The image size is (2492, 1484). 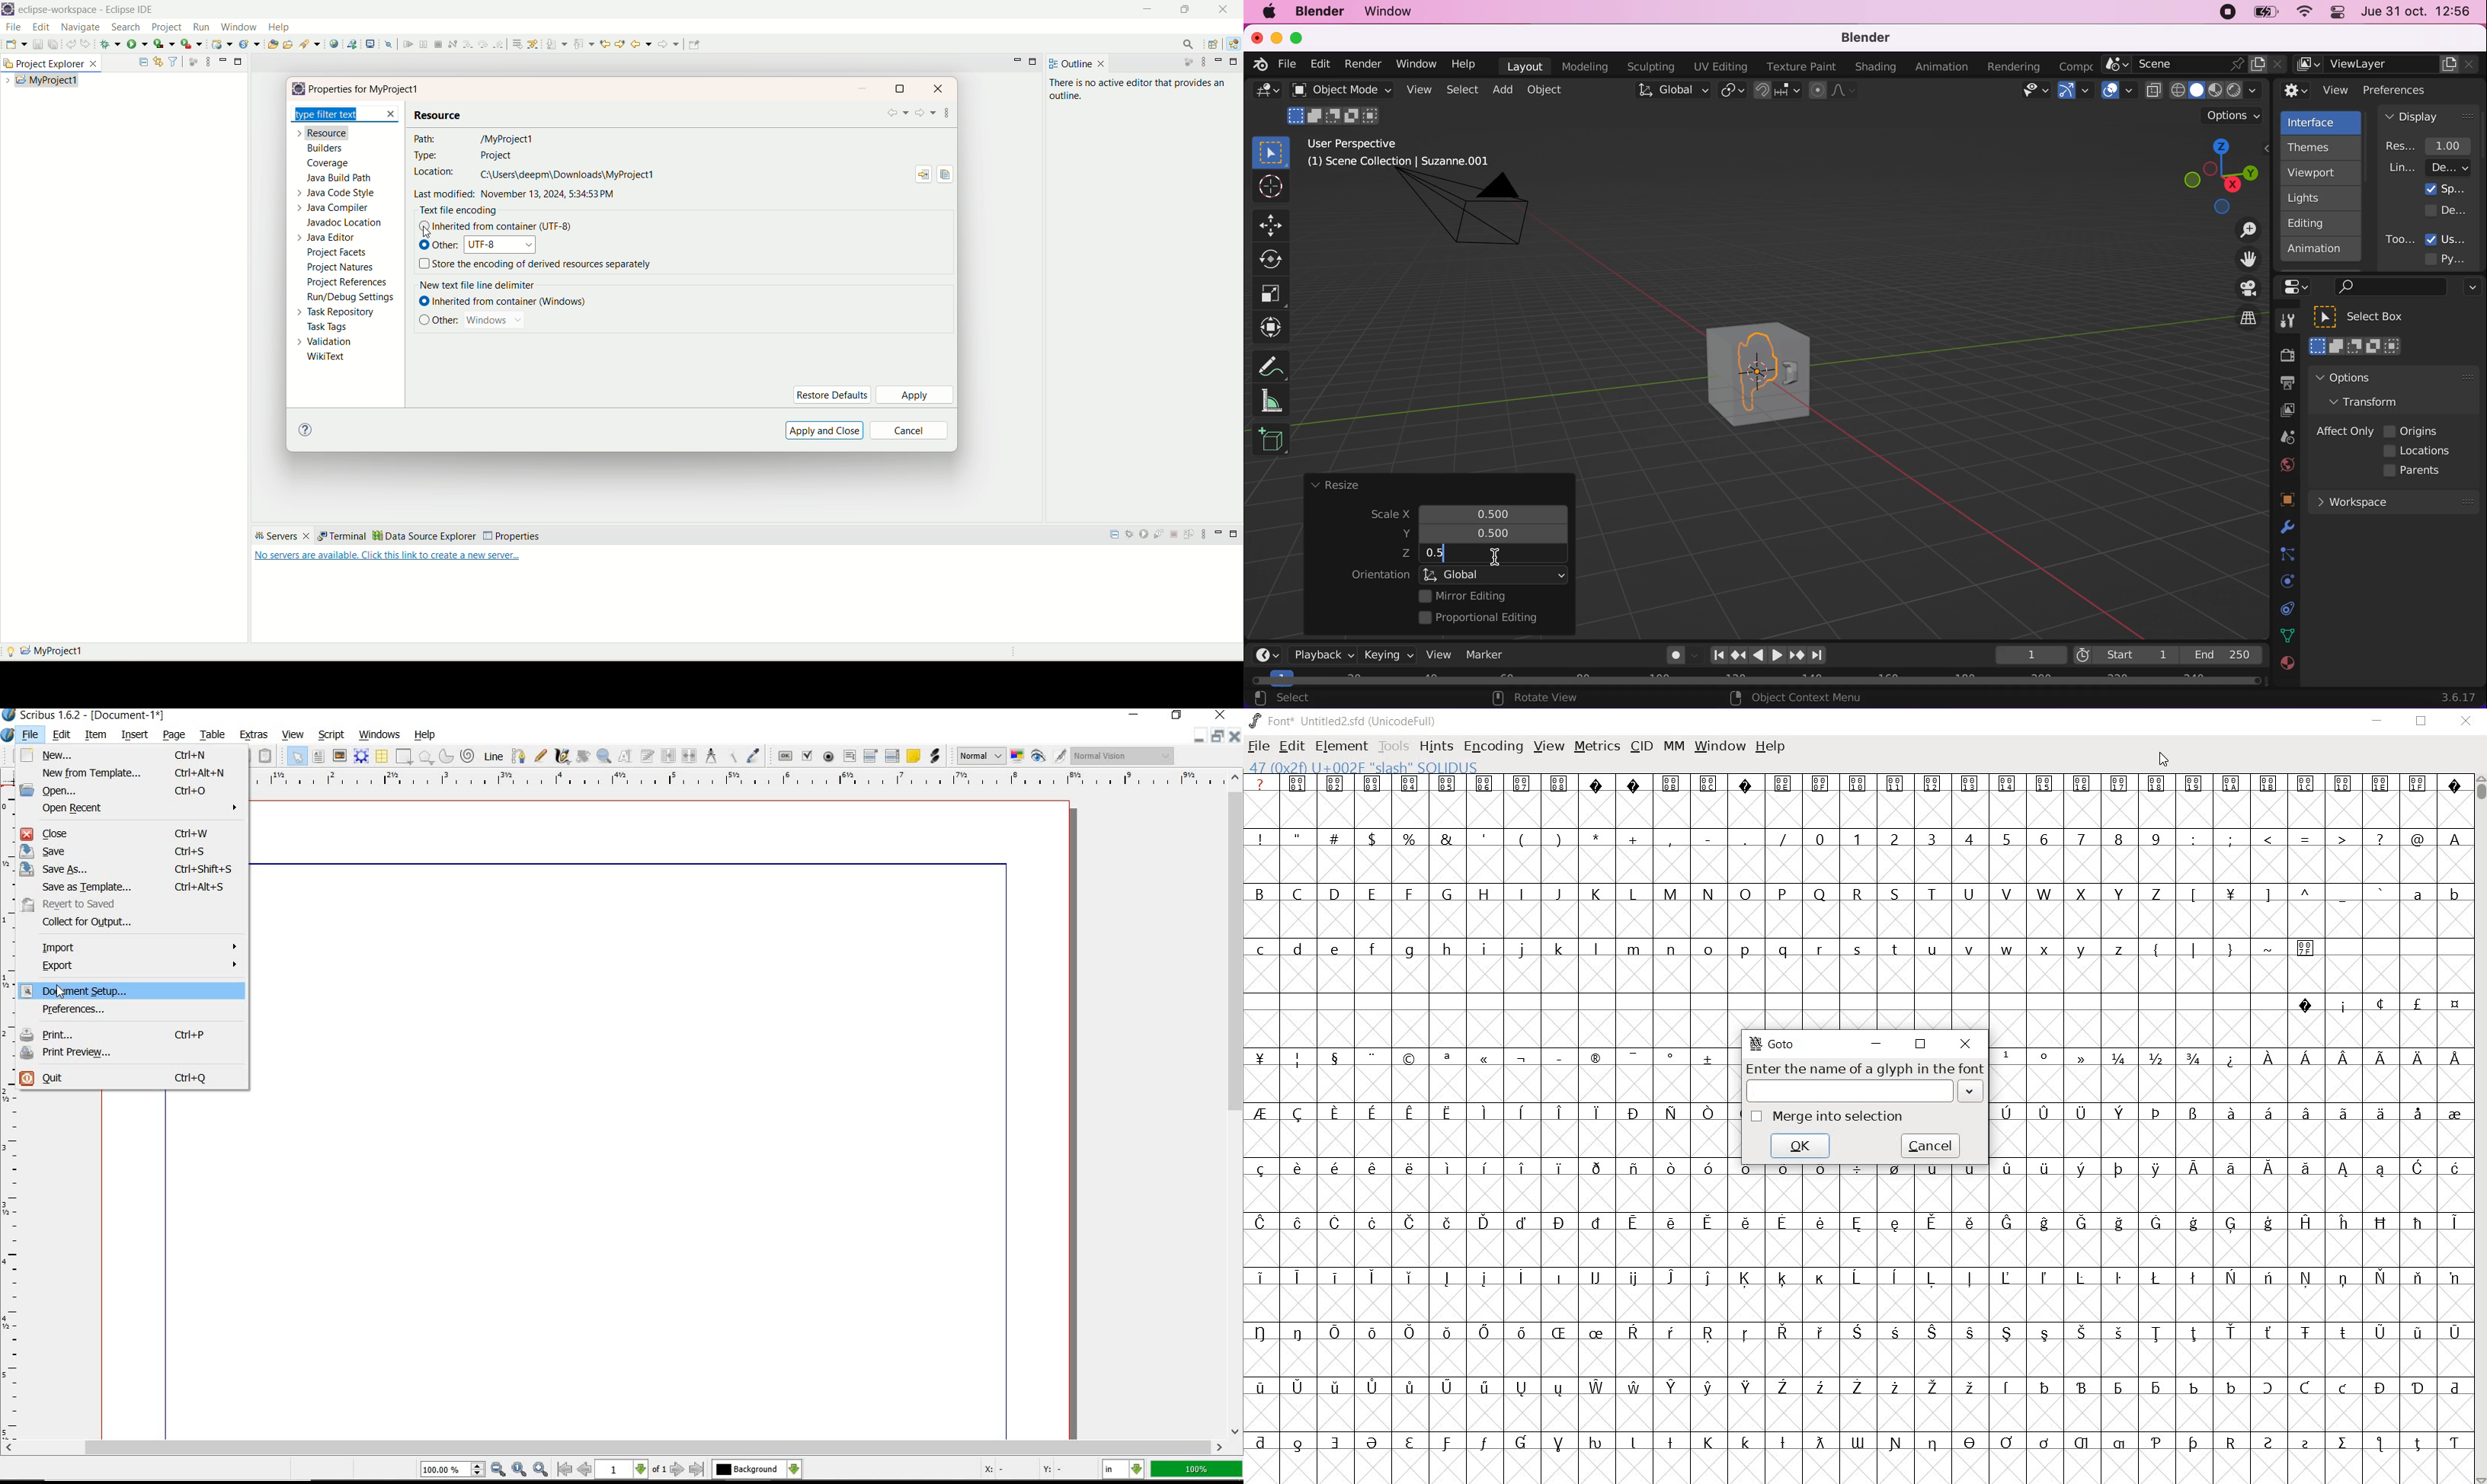 I want to click on new from template, so click(x=132, y=773).